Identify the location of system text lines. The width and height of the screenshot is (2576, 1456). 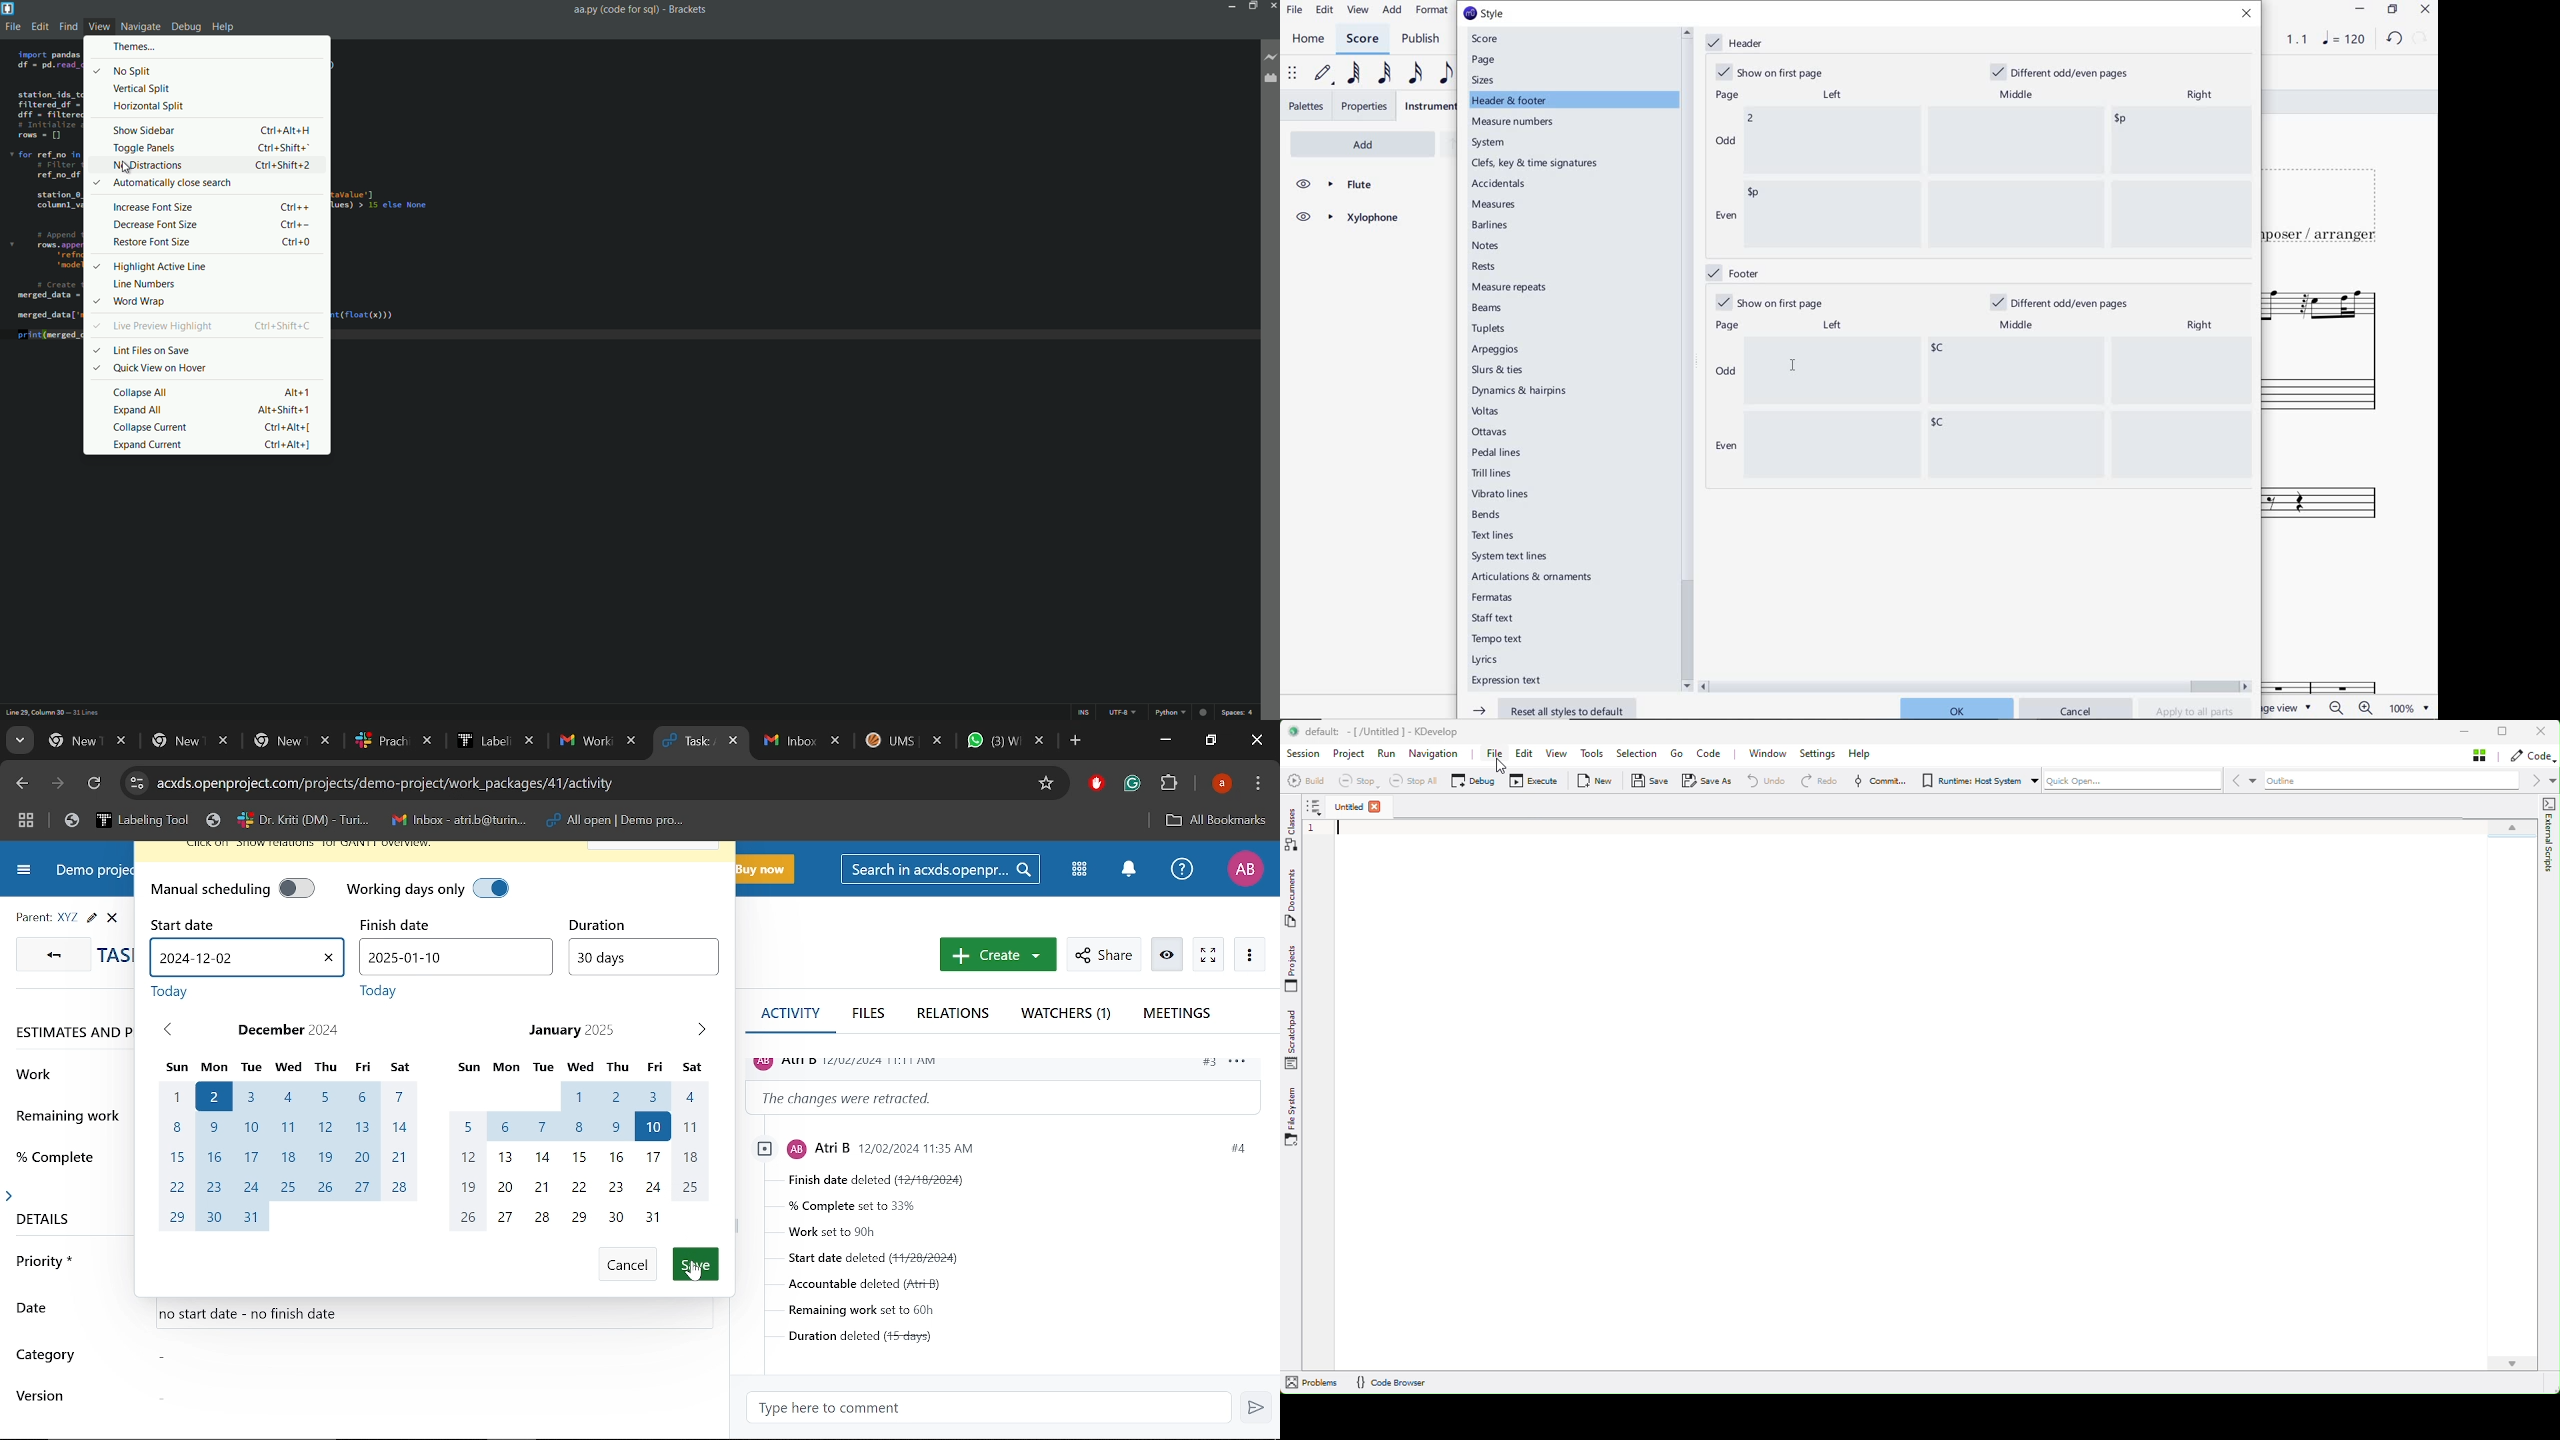
(1511, 556).